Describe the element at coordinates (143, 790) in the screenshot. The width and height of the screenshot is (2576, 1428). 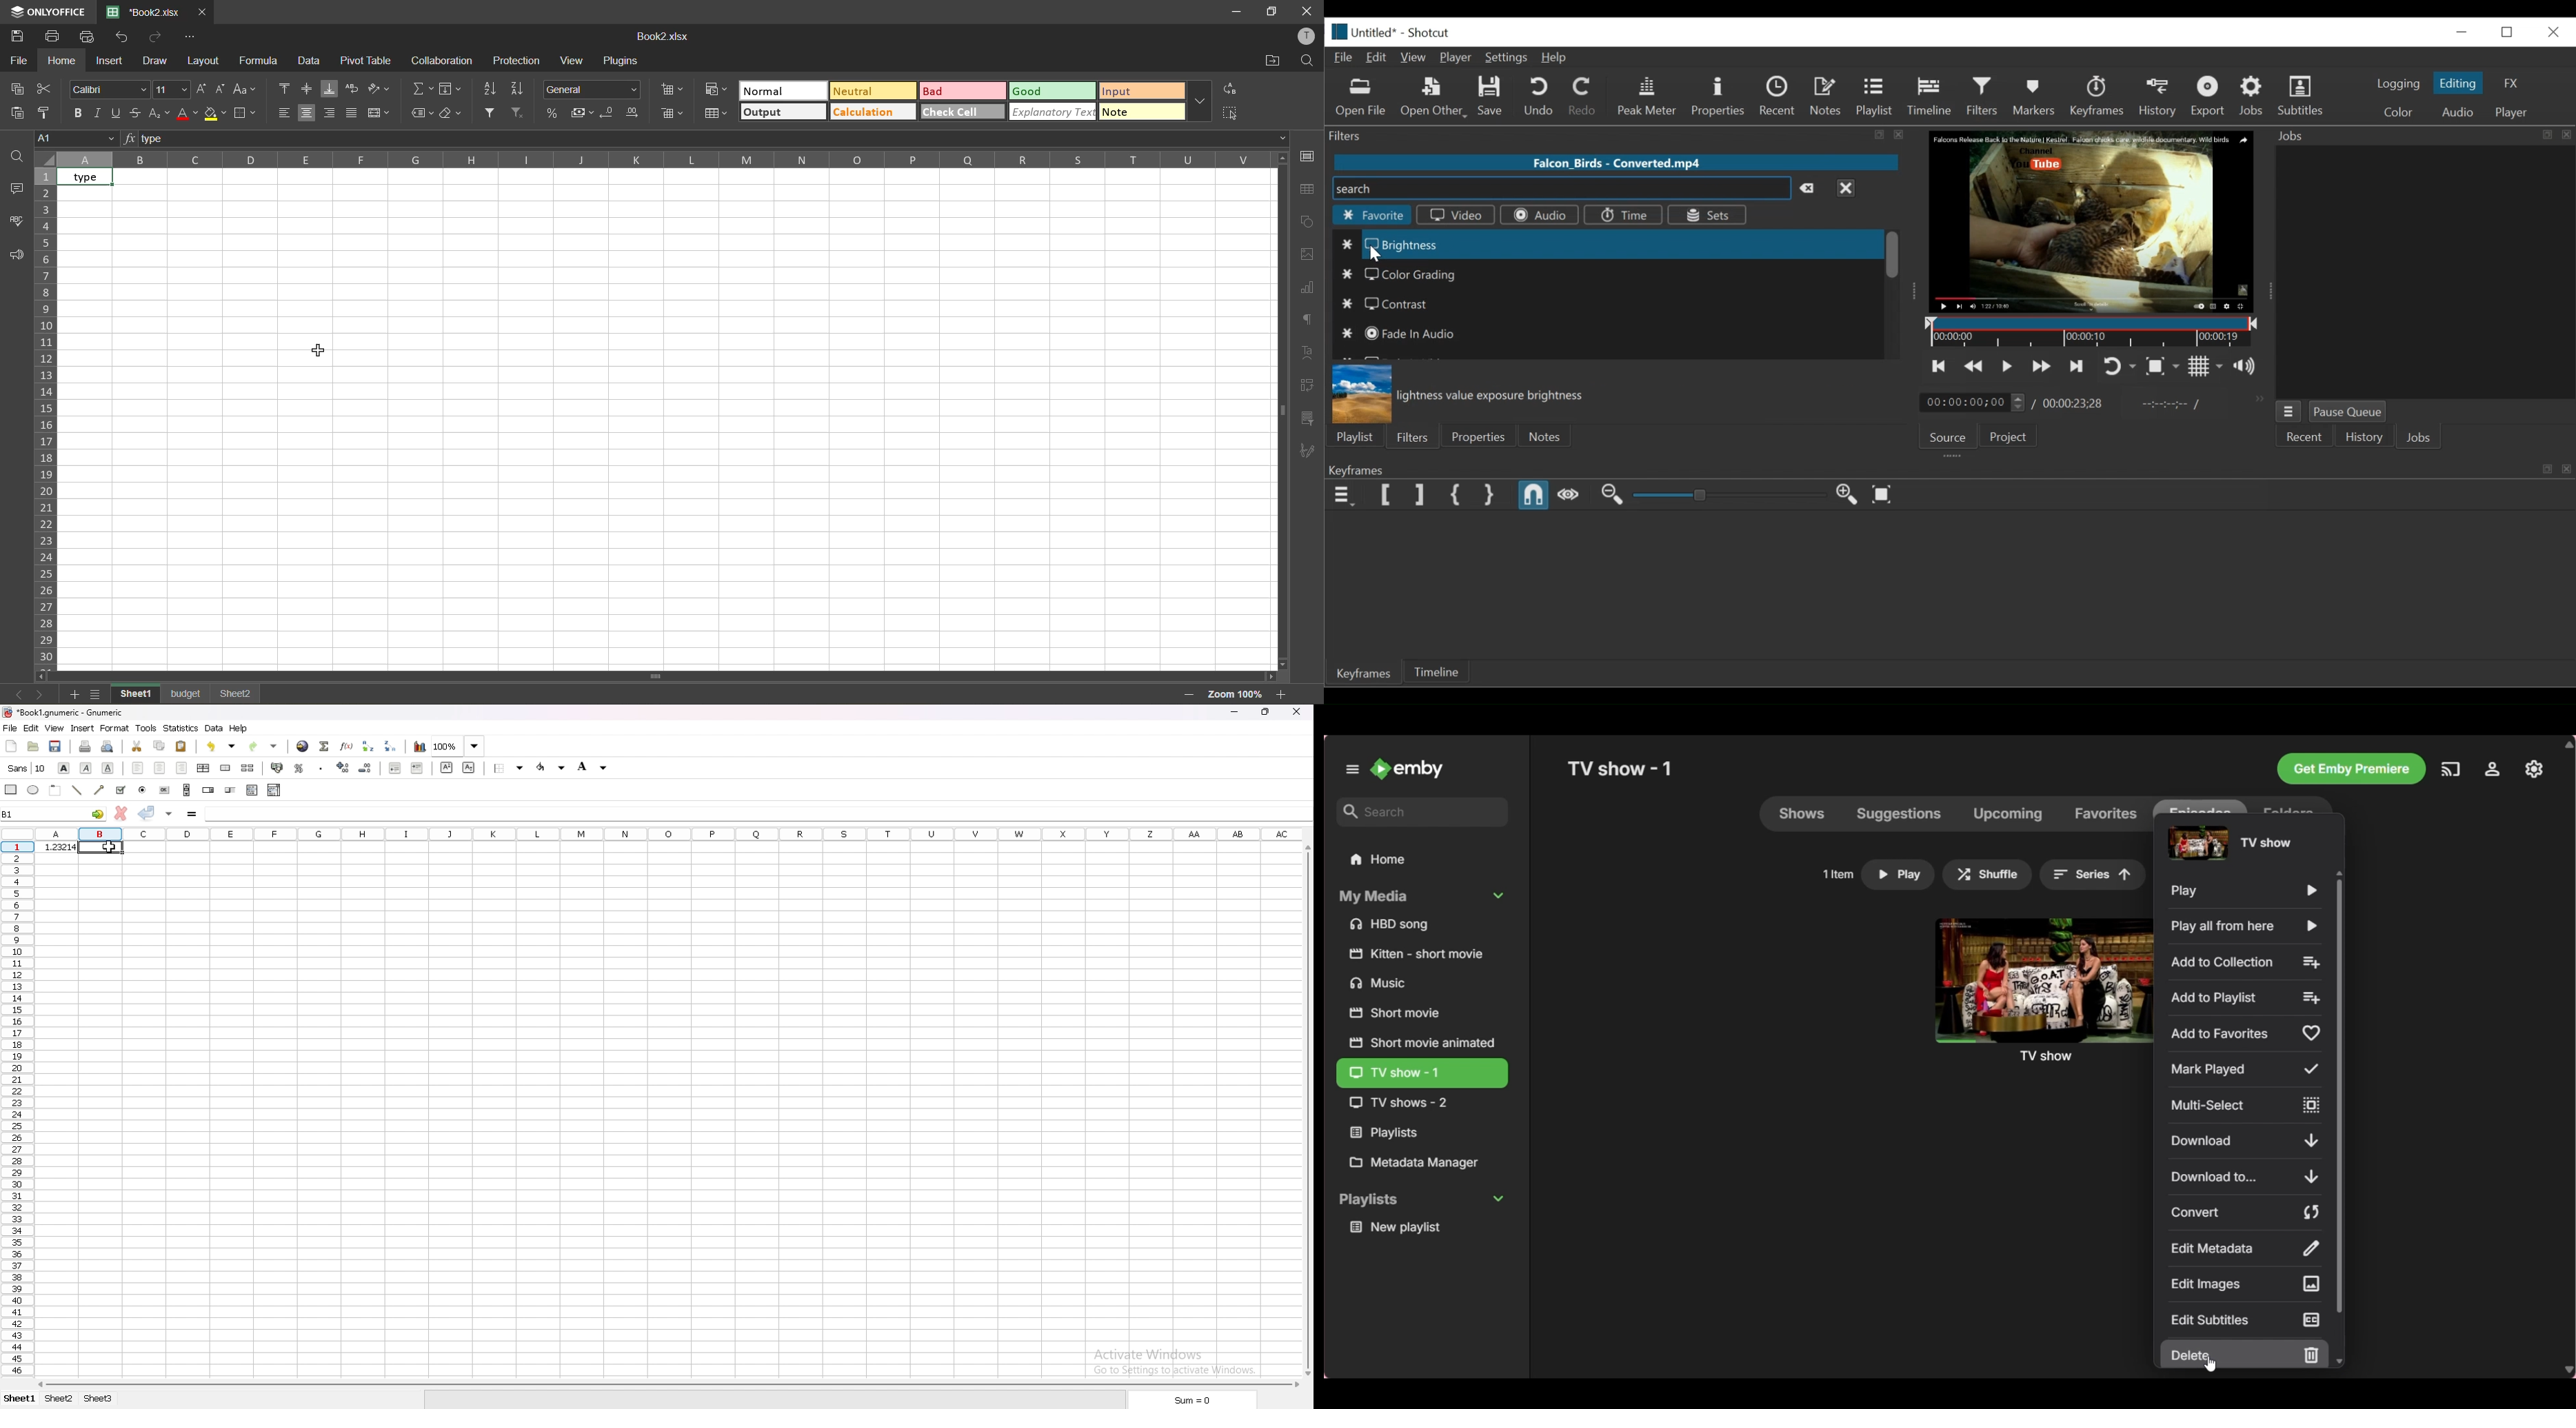
I see `radio button` at that location.